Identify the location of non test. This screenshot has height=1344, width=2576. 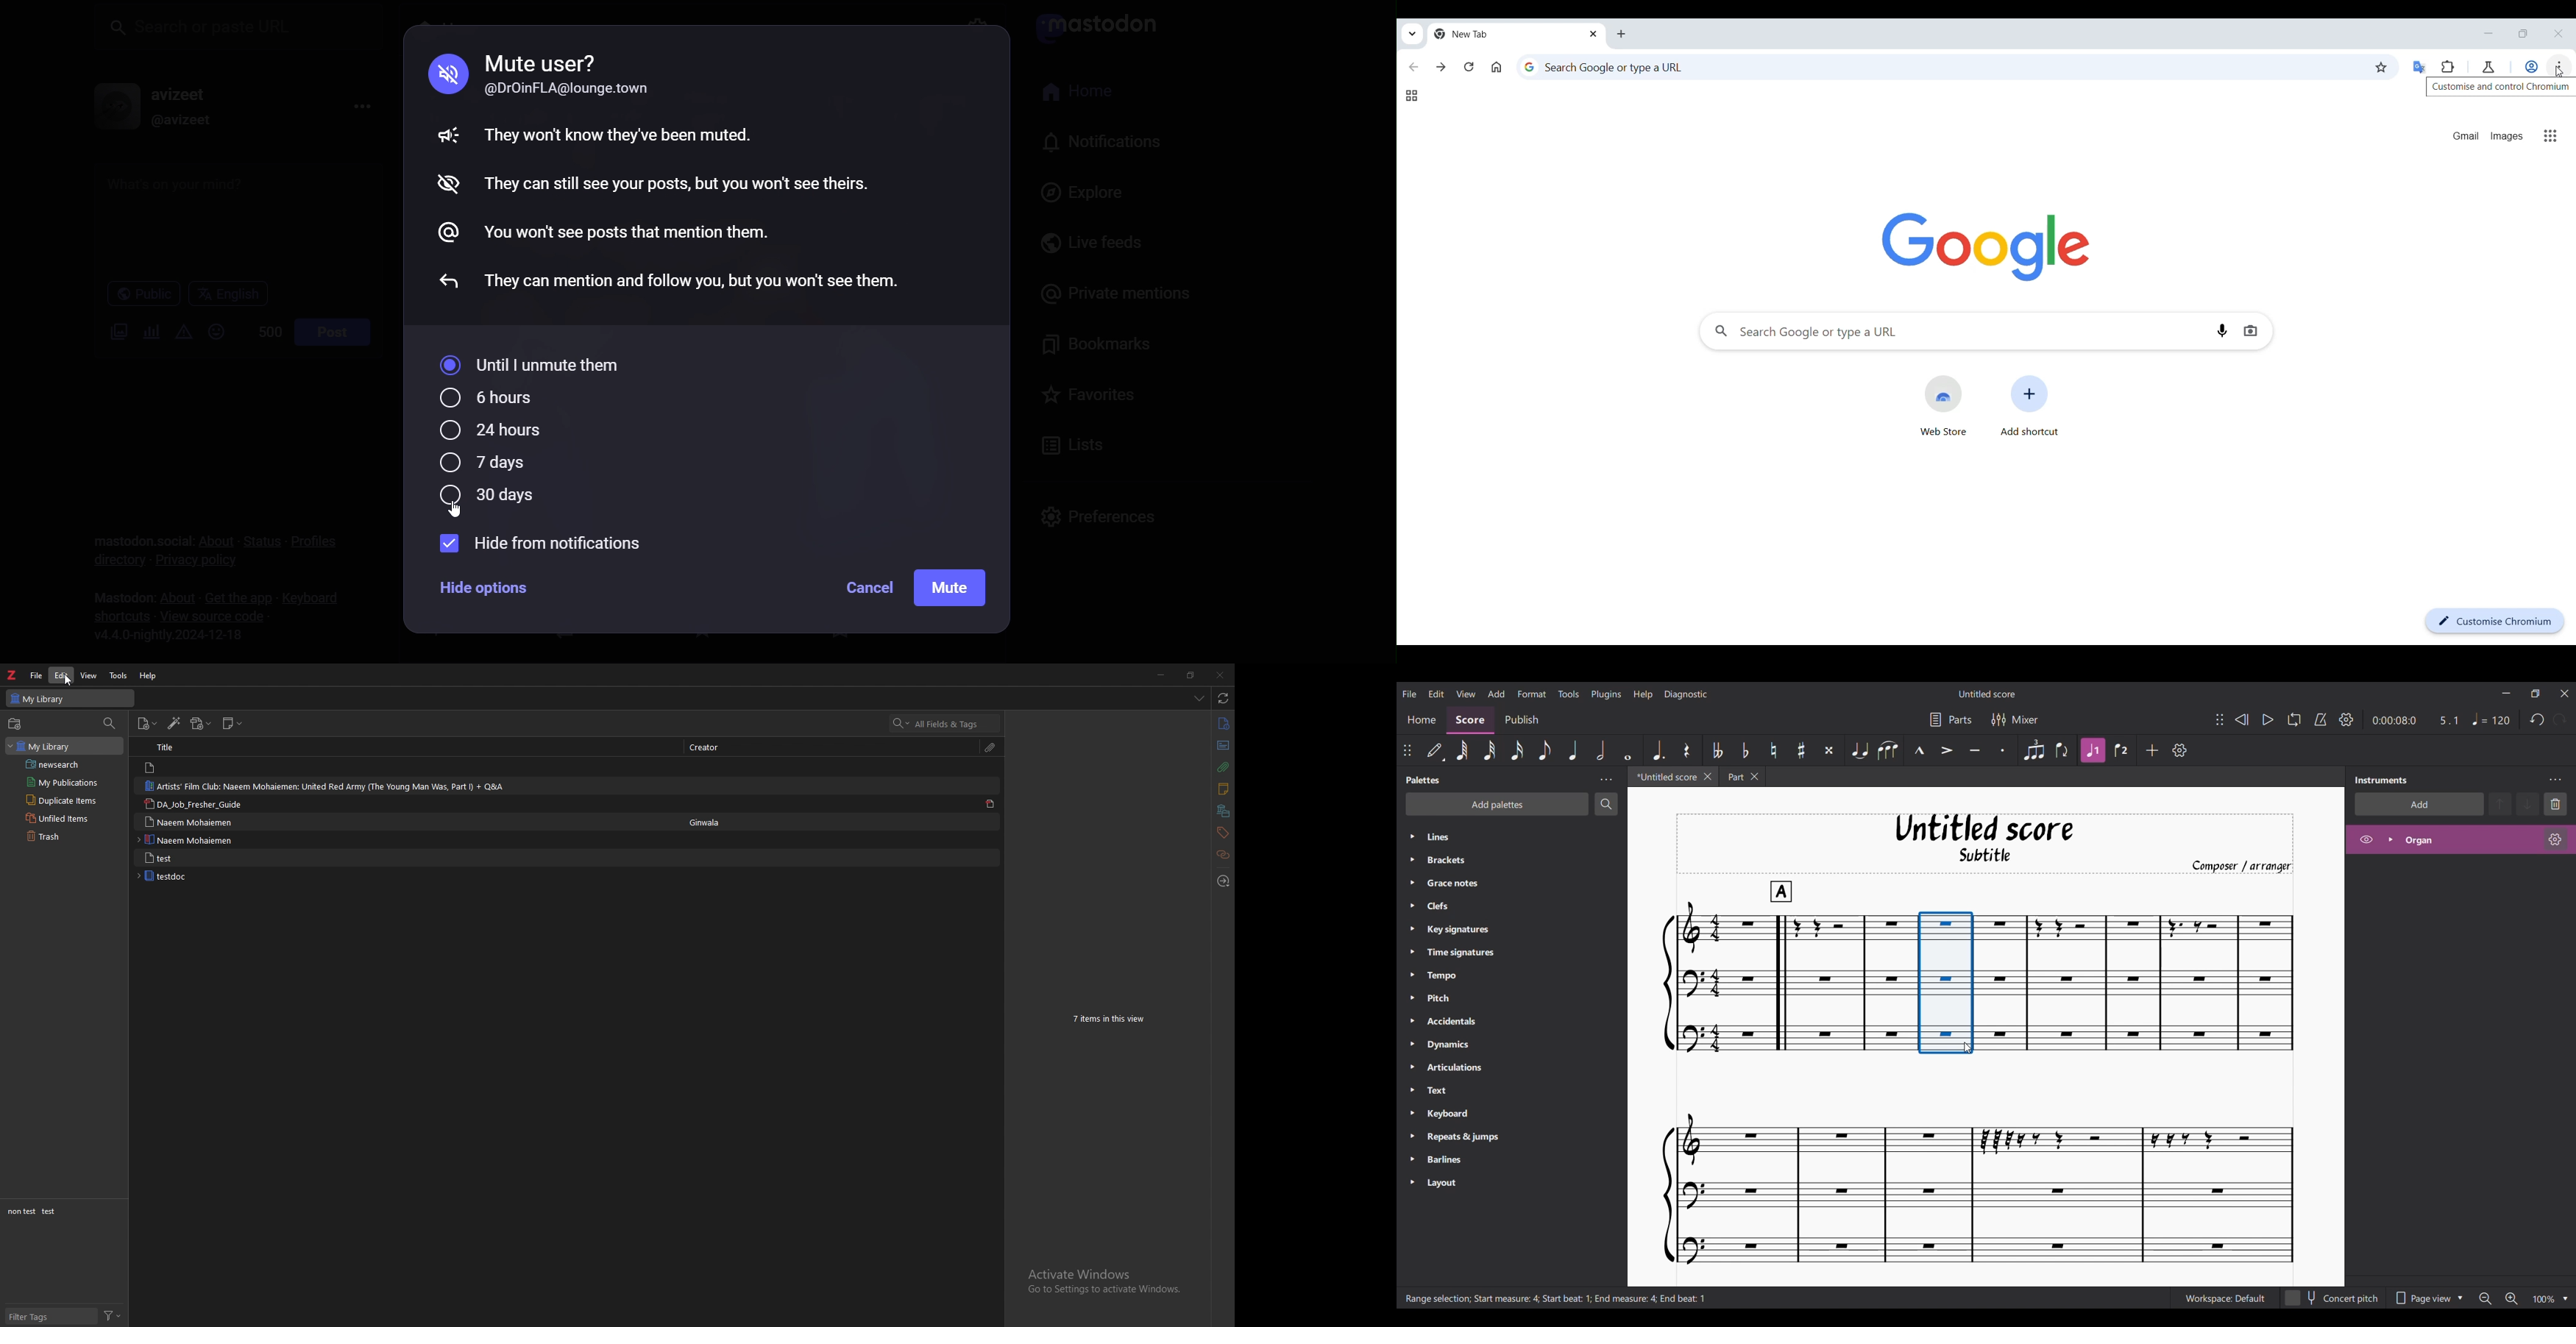
(21, 1212).